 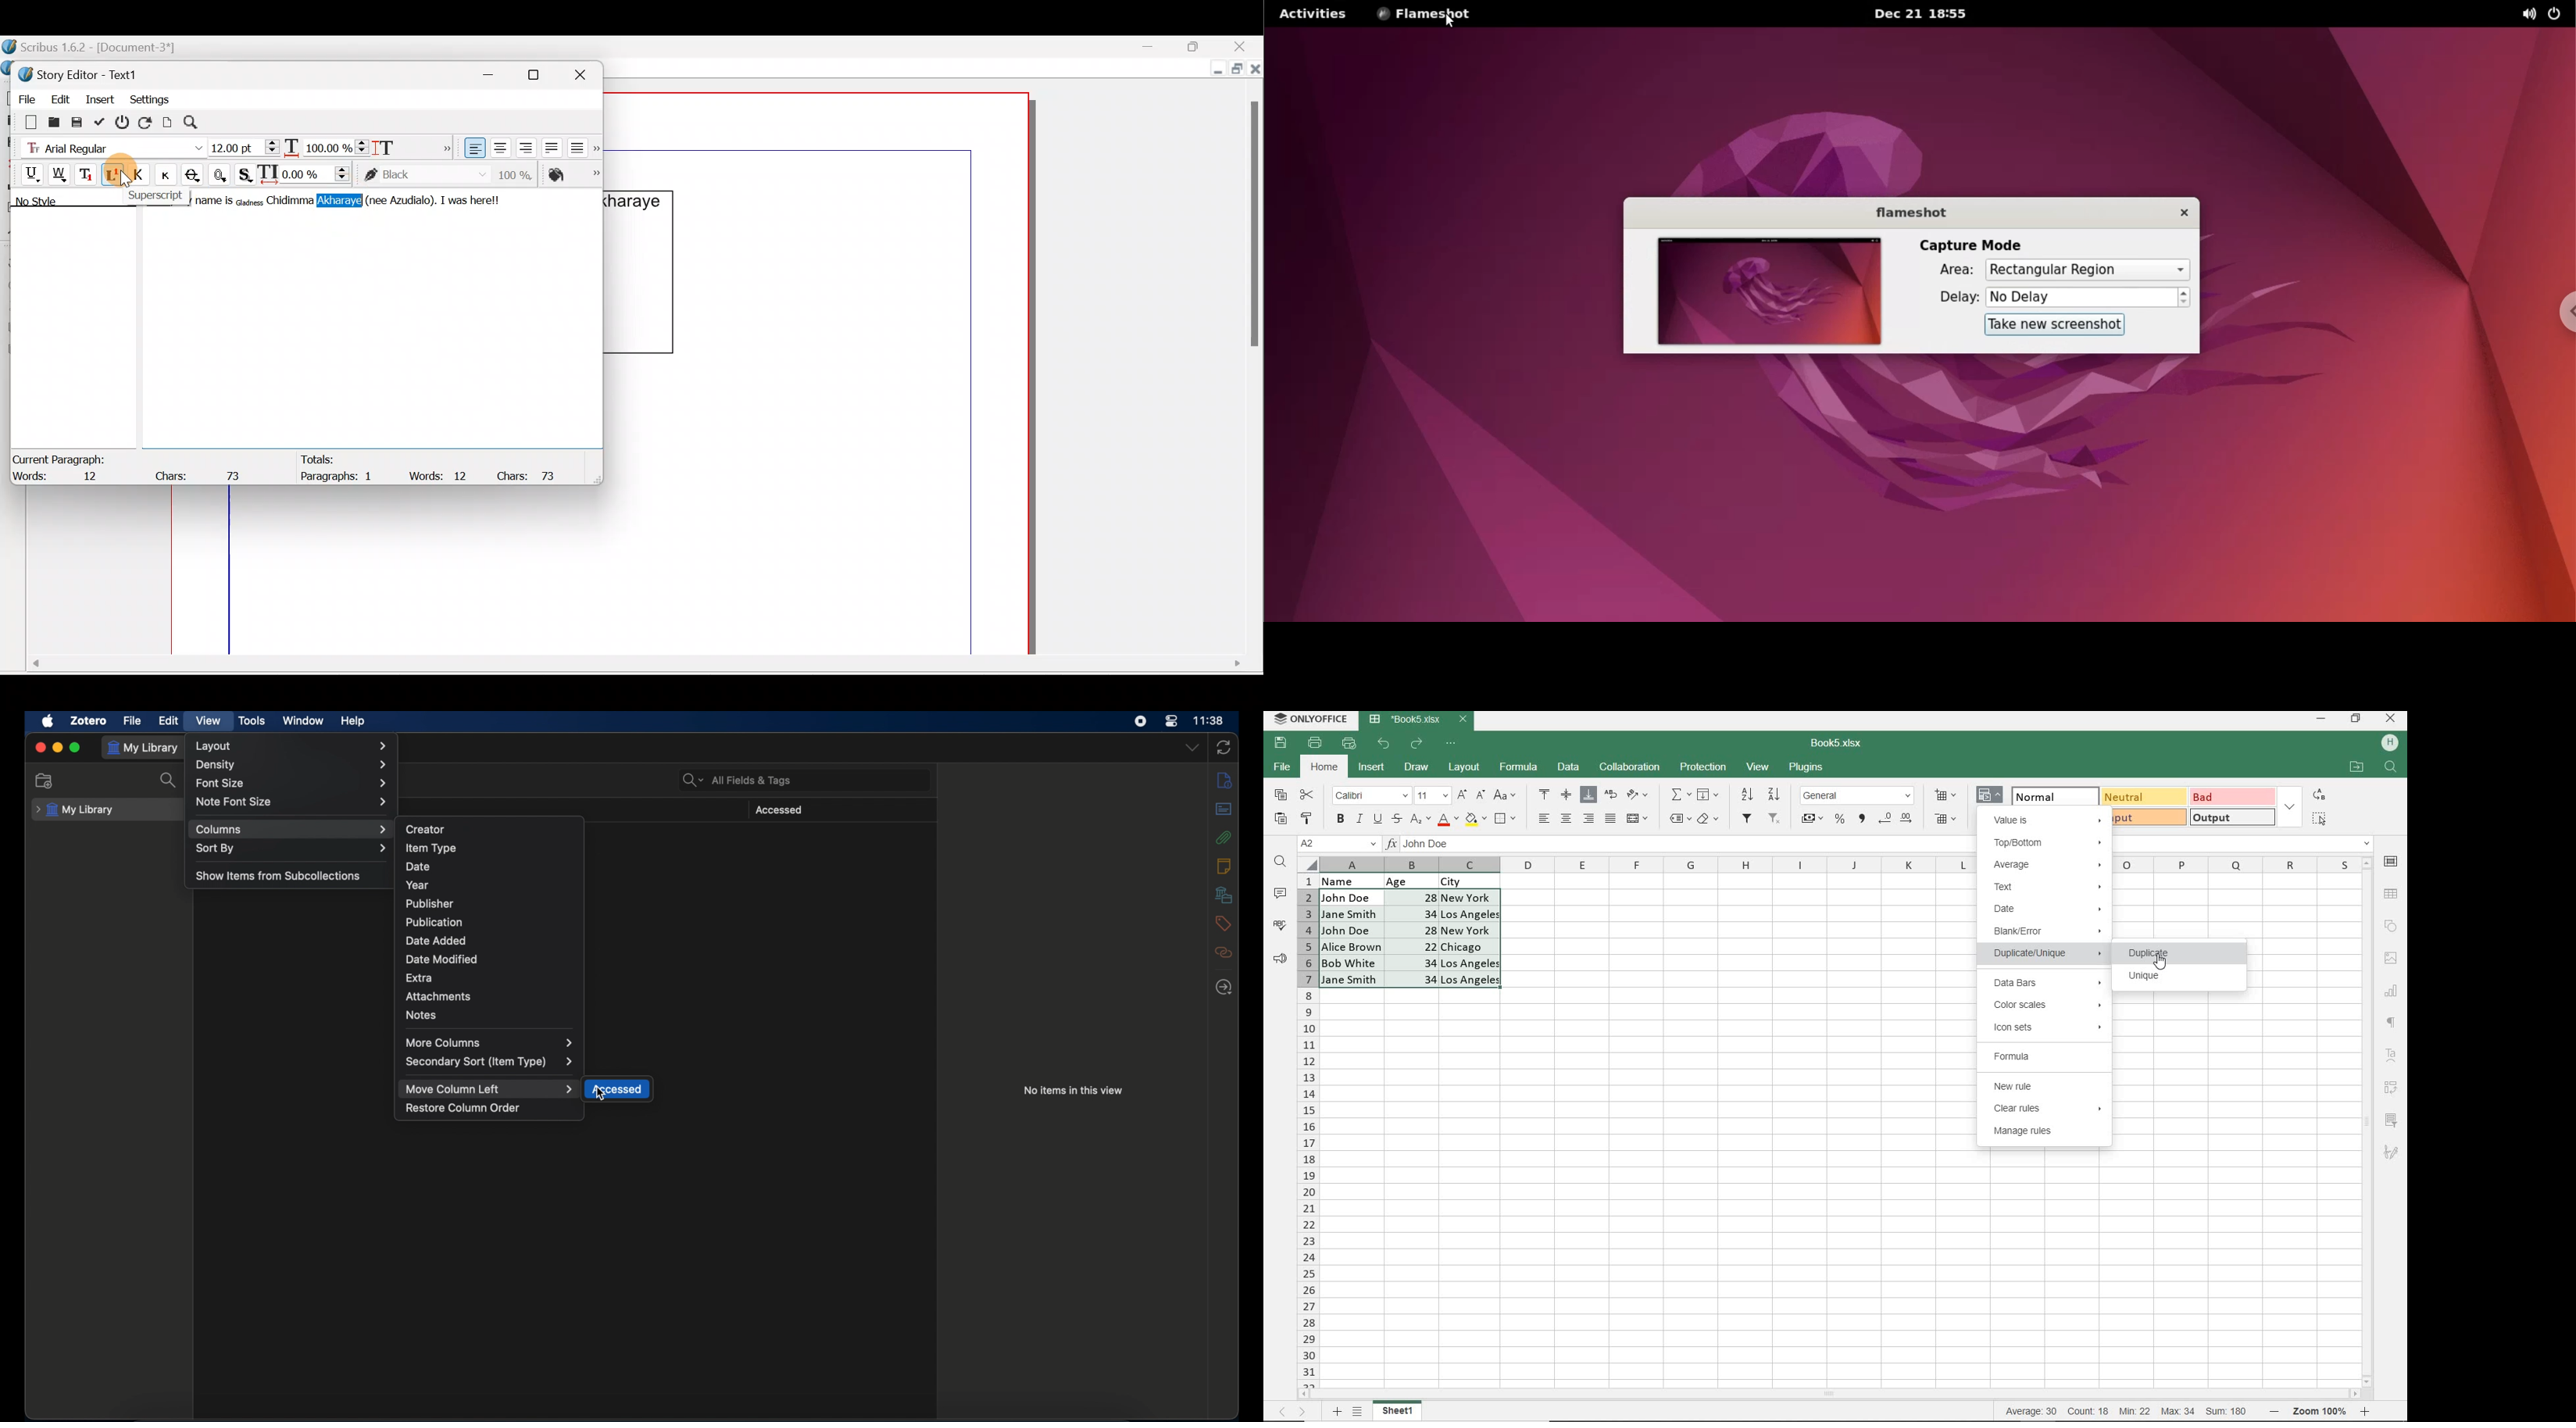 What do you see at coordinates (1543, 819) in the screenshot?
I see `ALIGN LEFT` at bounding box center [1543, 819].